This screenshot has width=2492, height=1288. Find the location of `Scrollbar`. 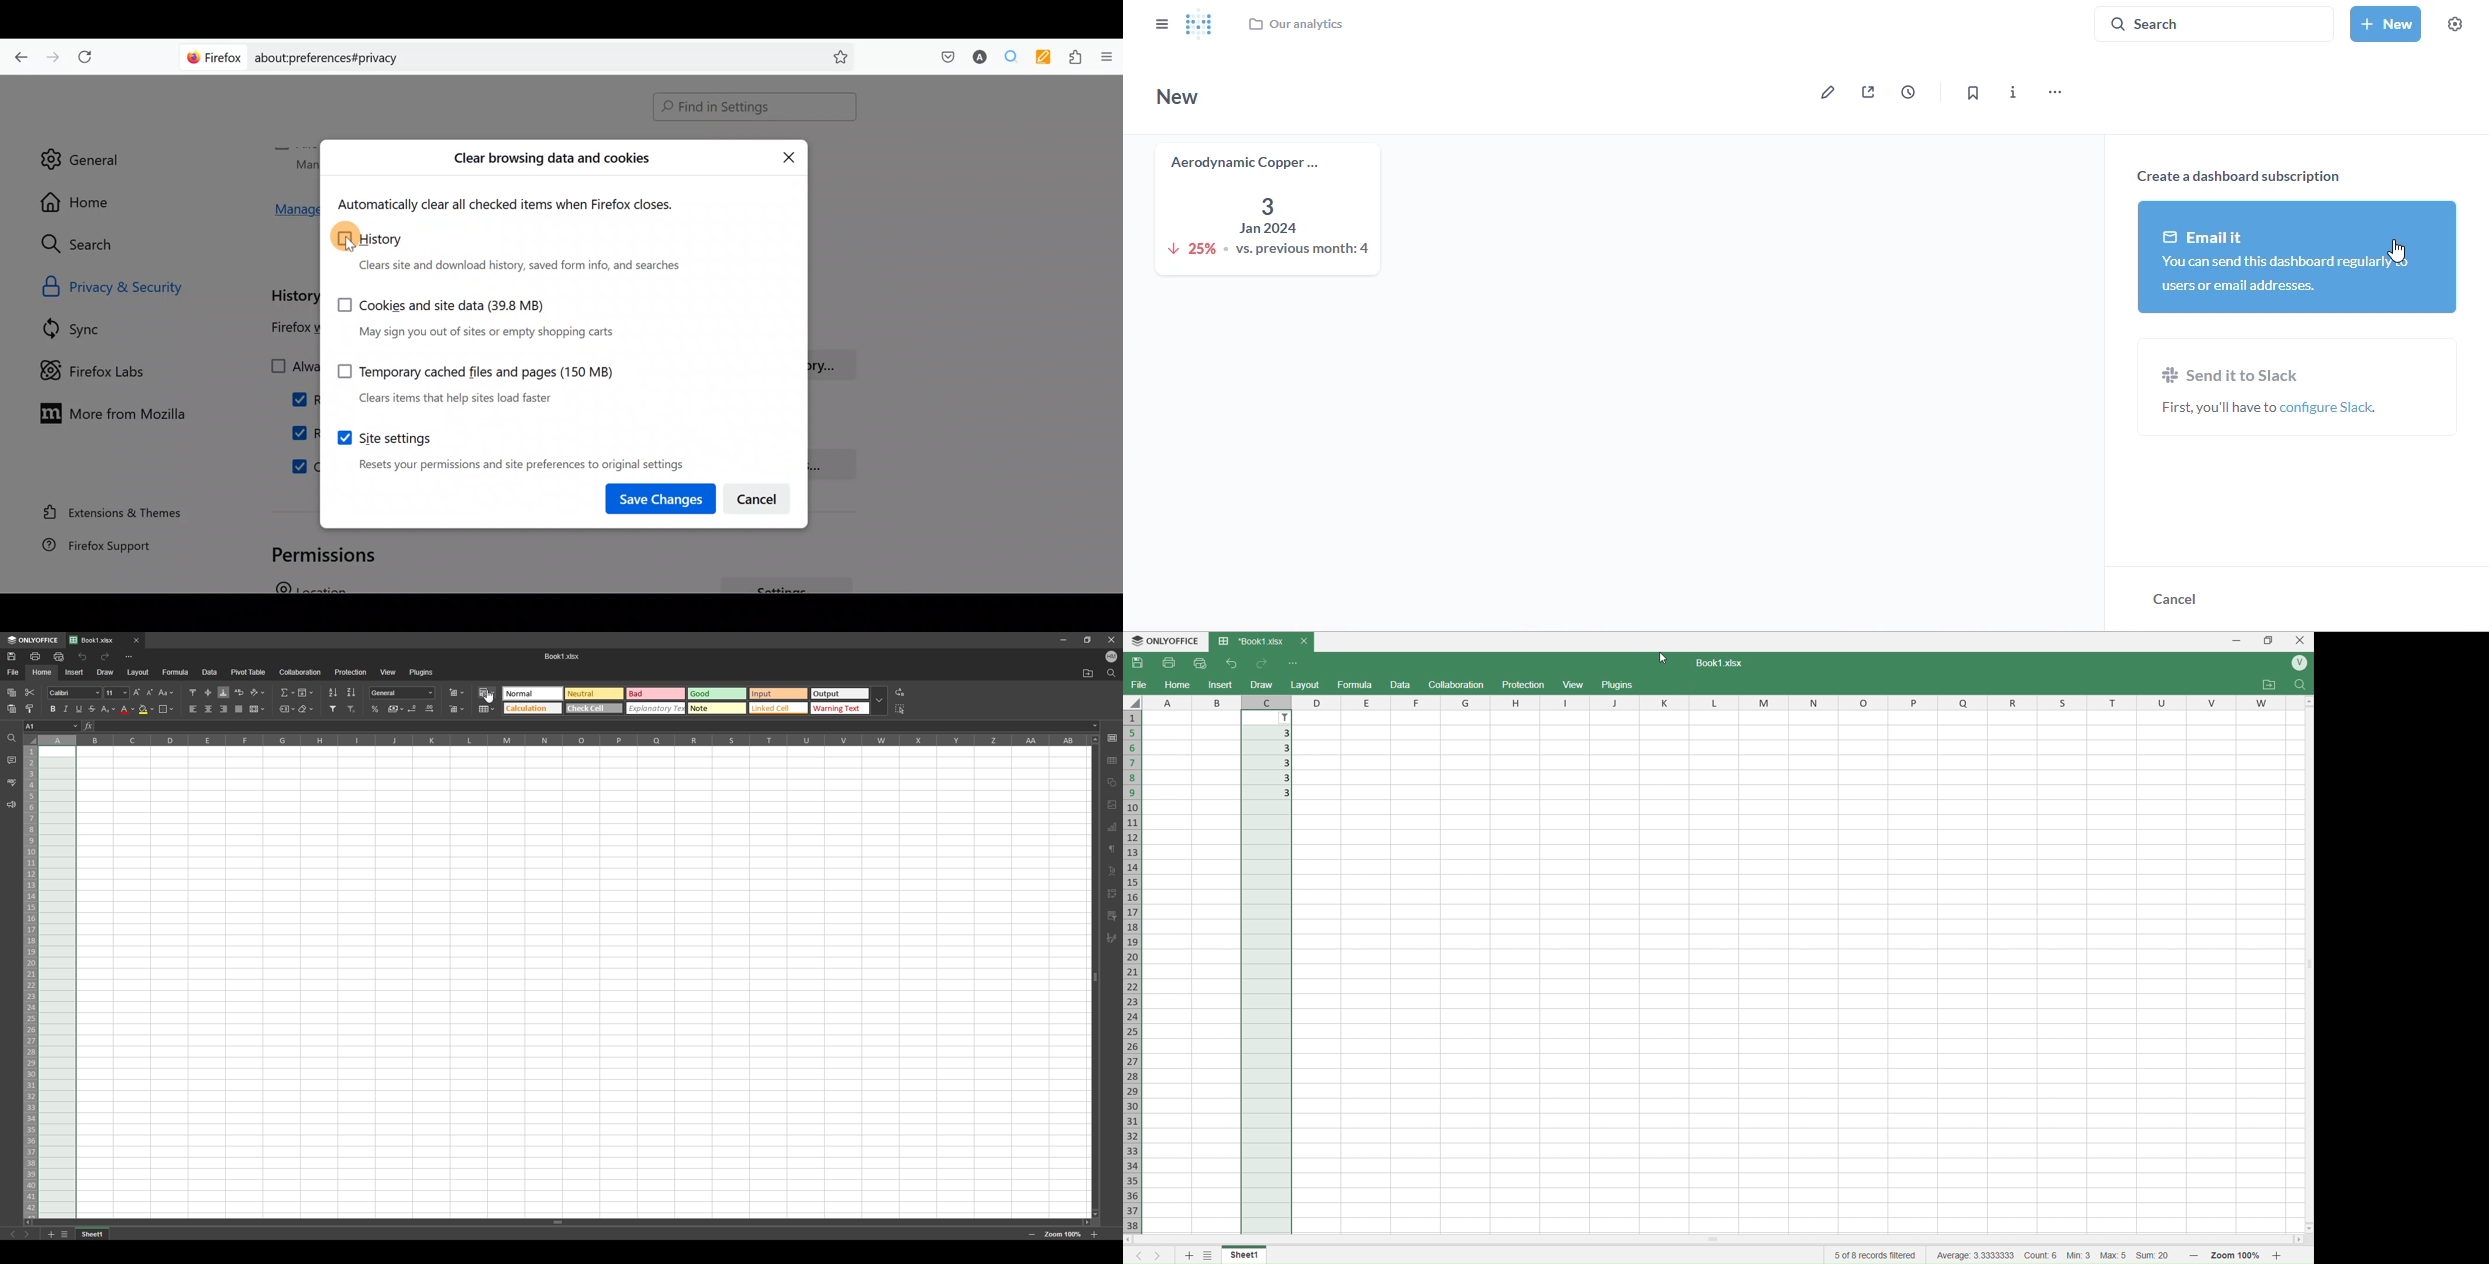

Scrollbar is located at coordinates (2307, 960).